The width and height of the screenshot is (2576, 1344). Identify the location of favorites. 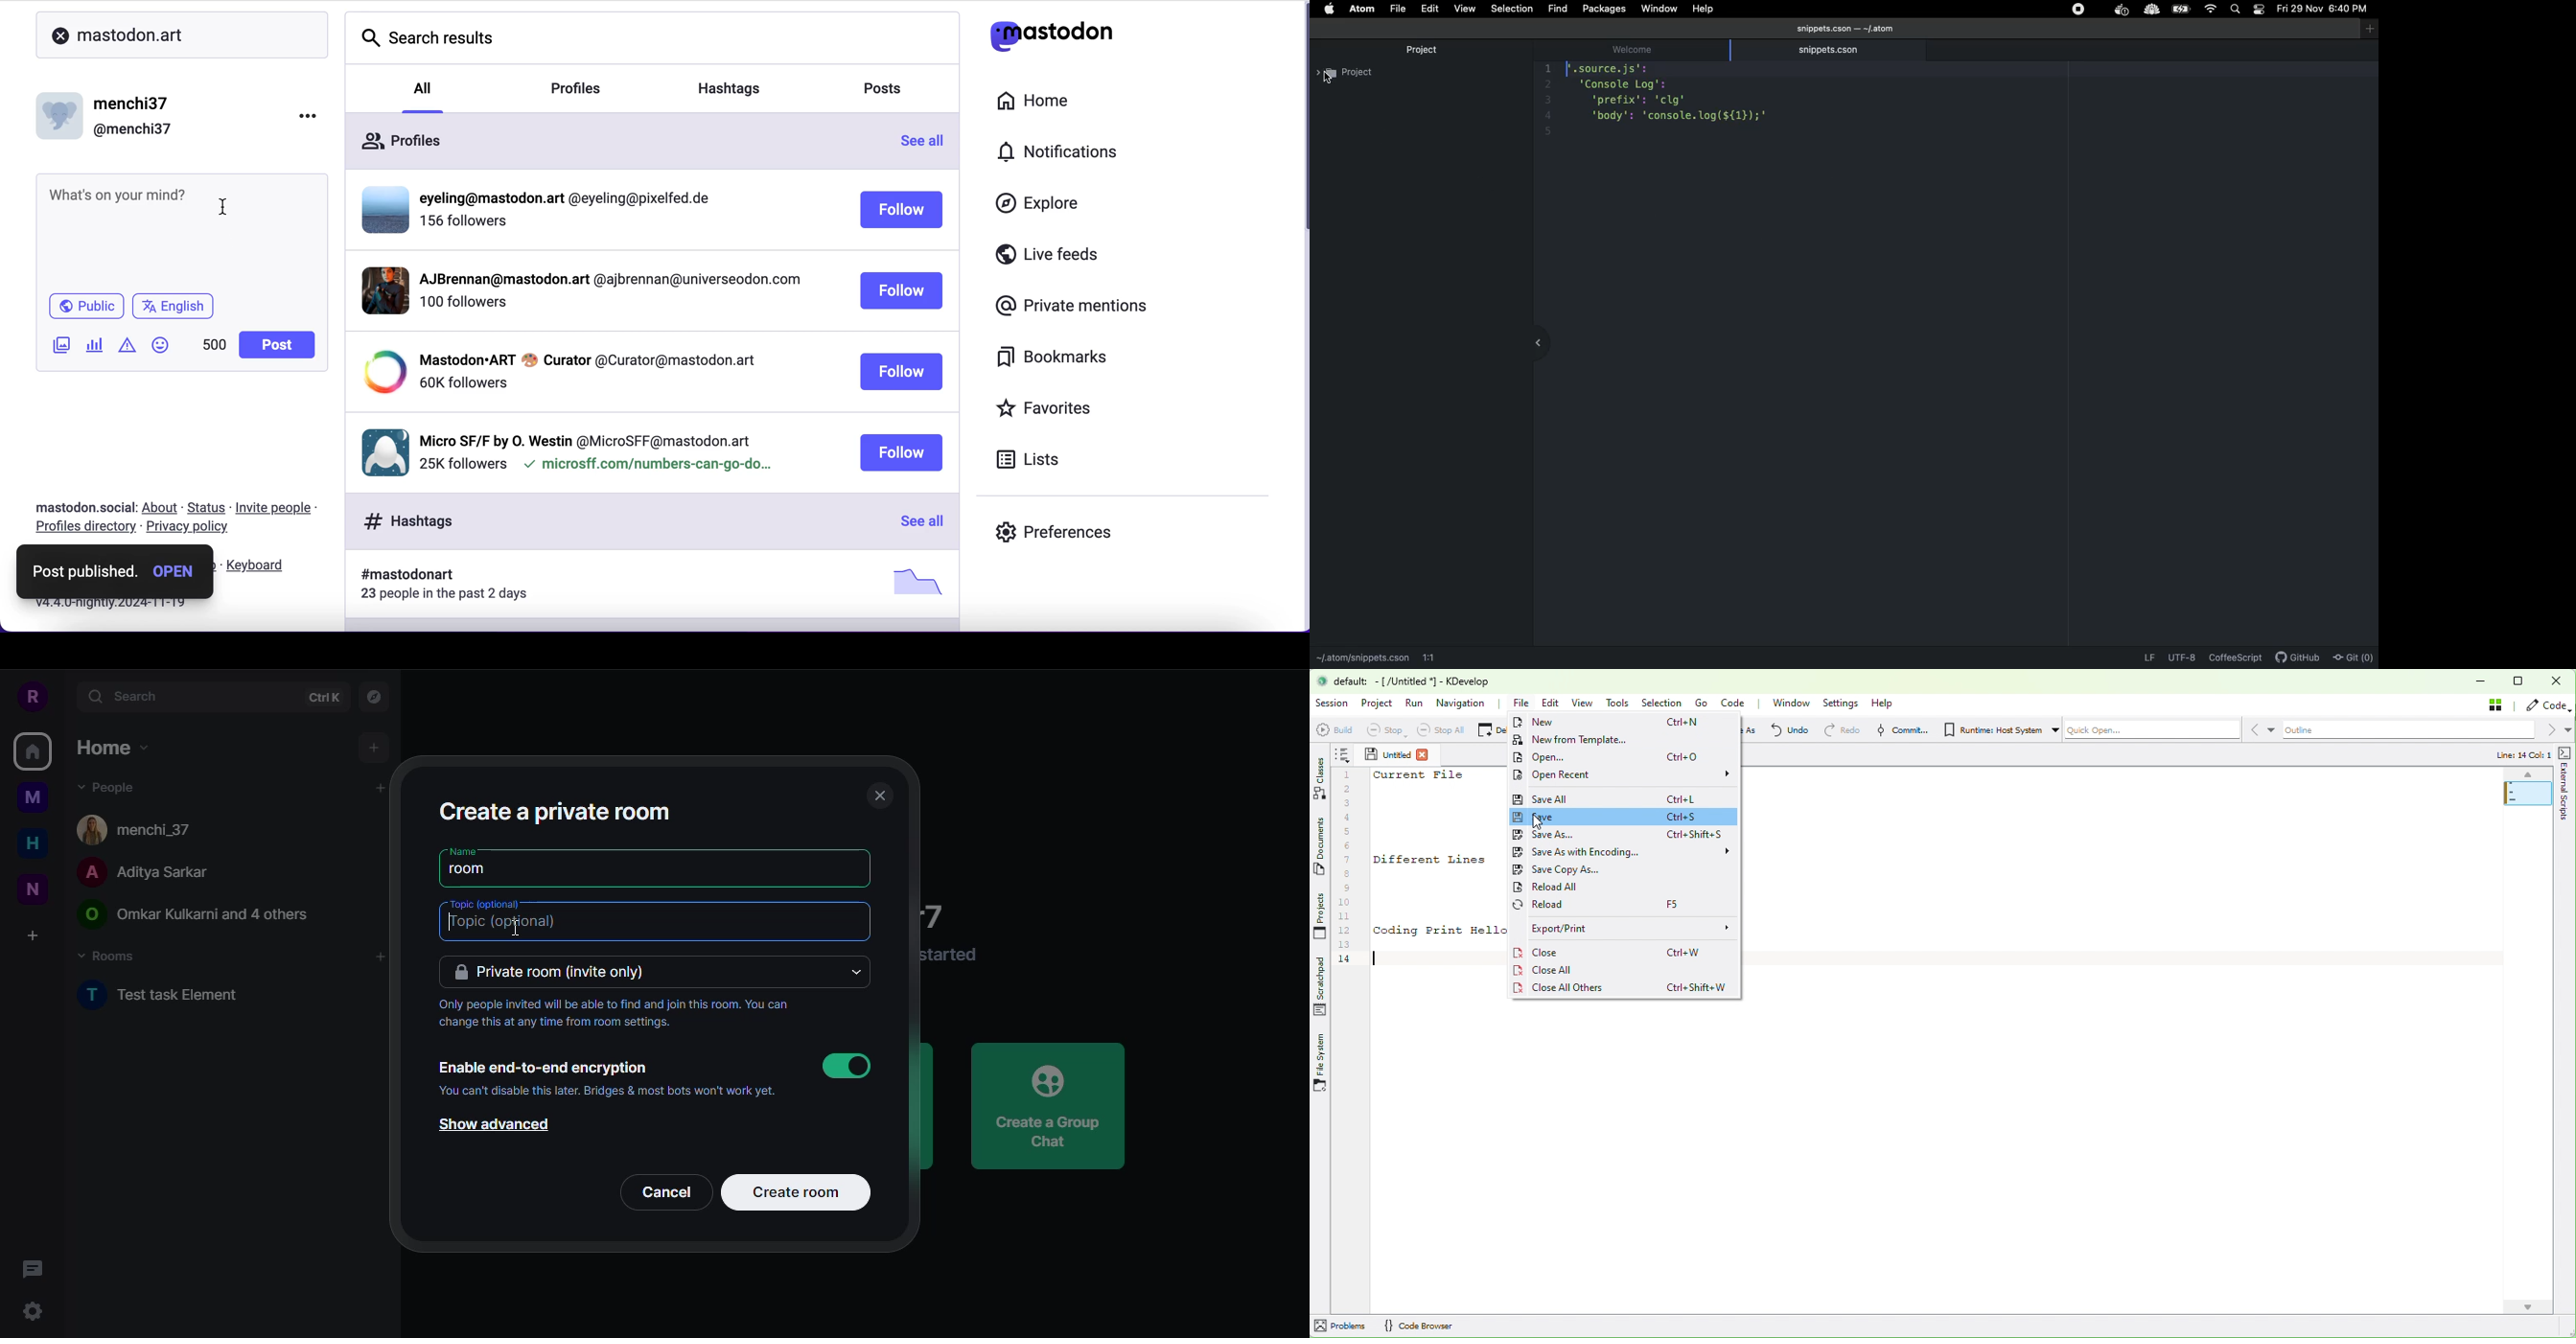
(1071, 408).